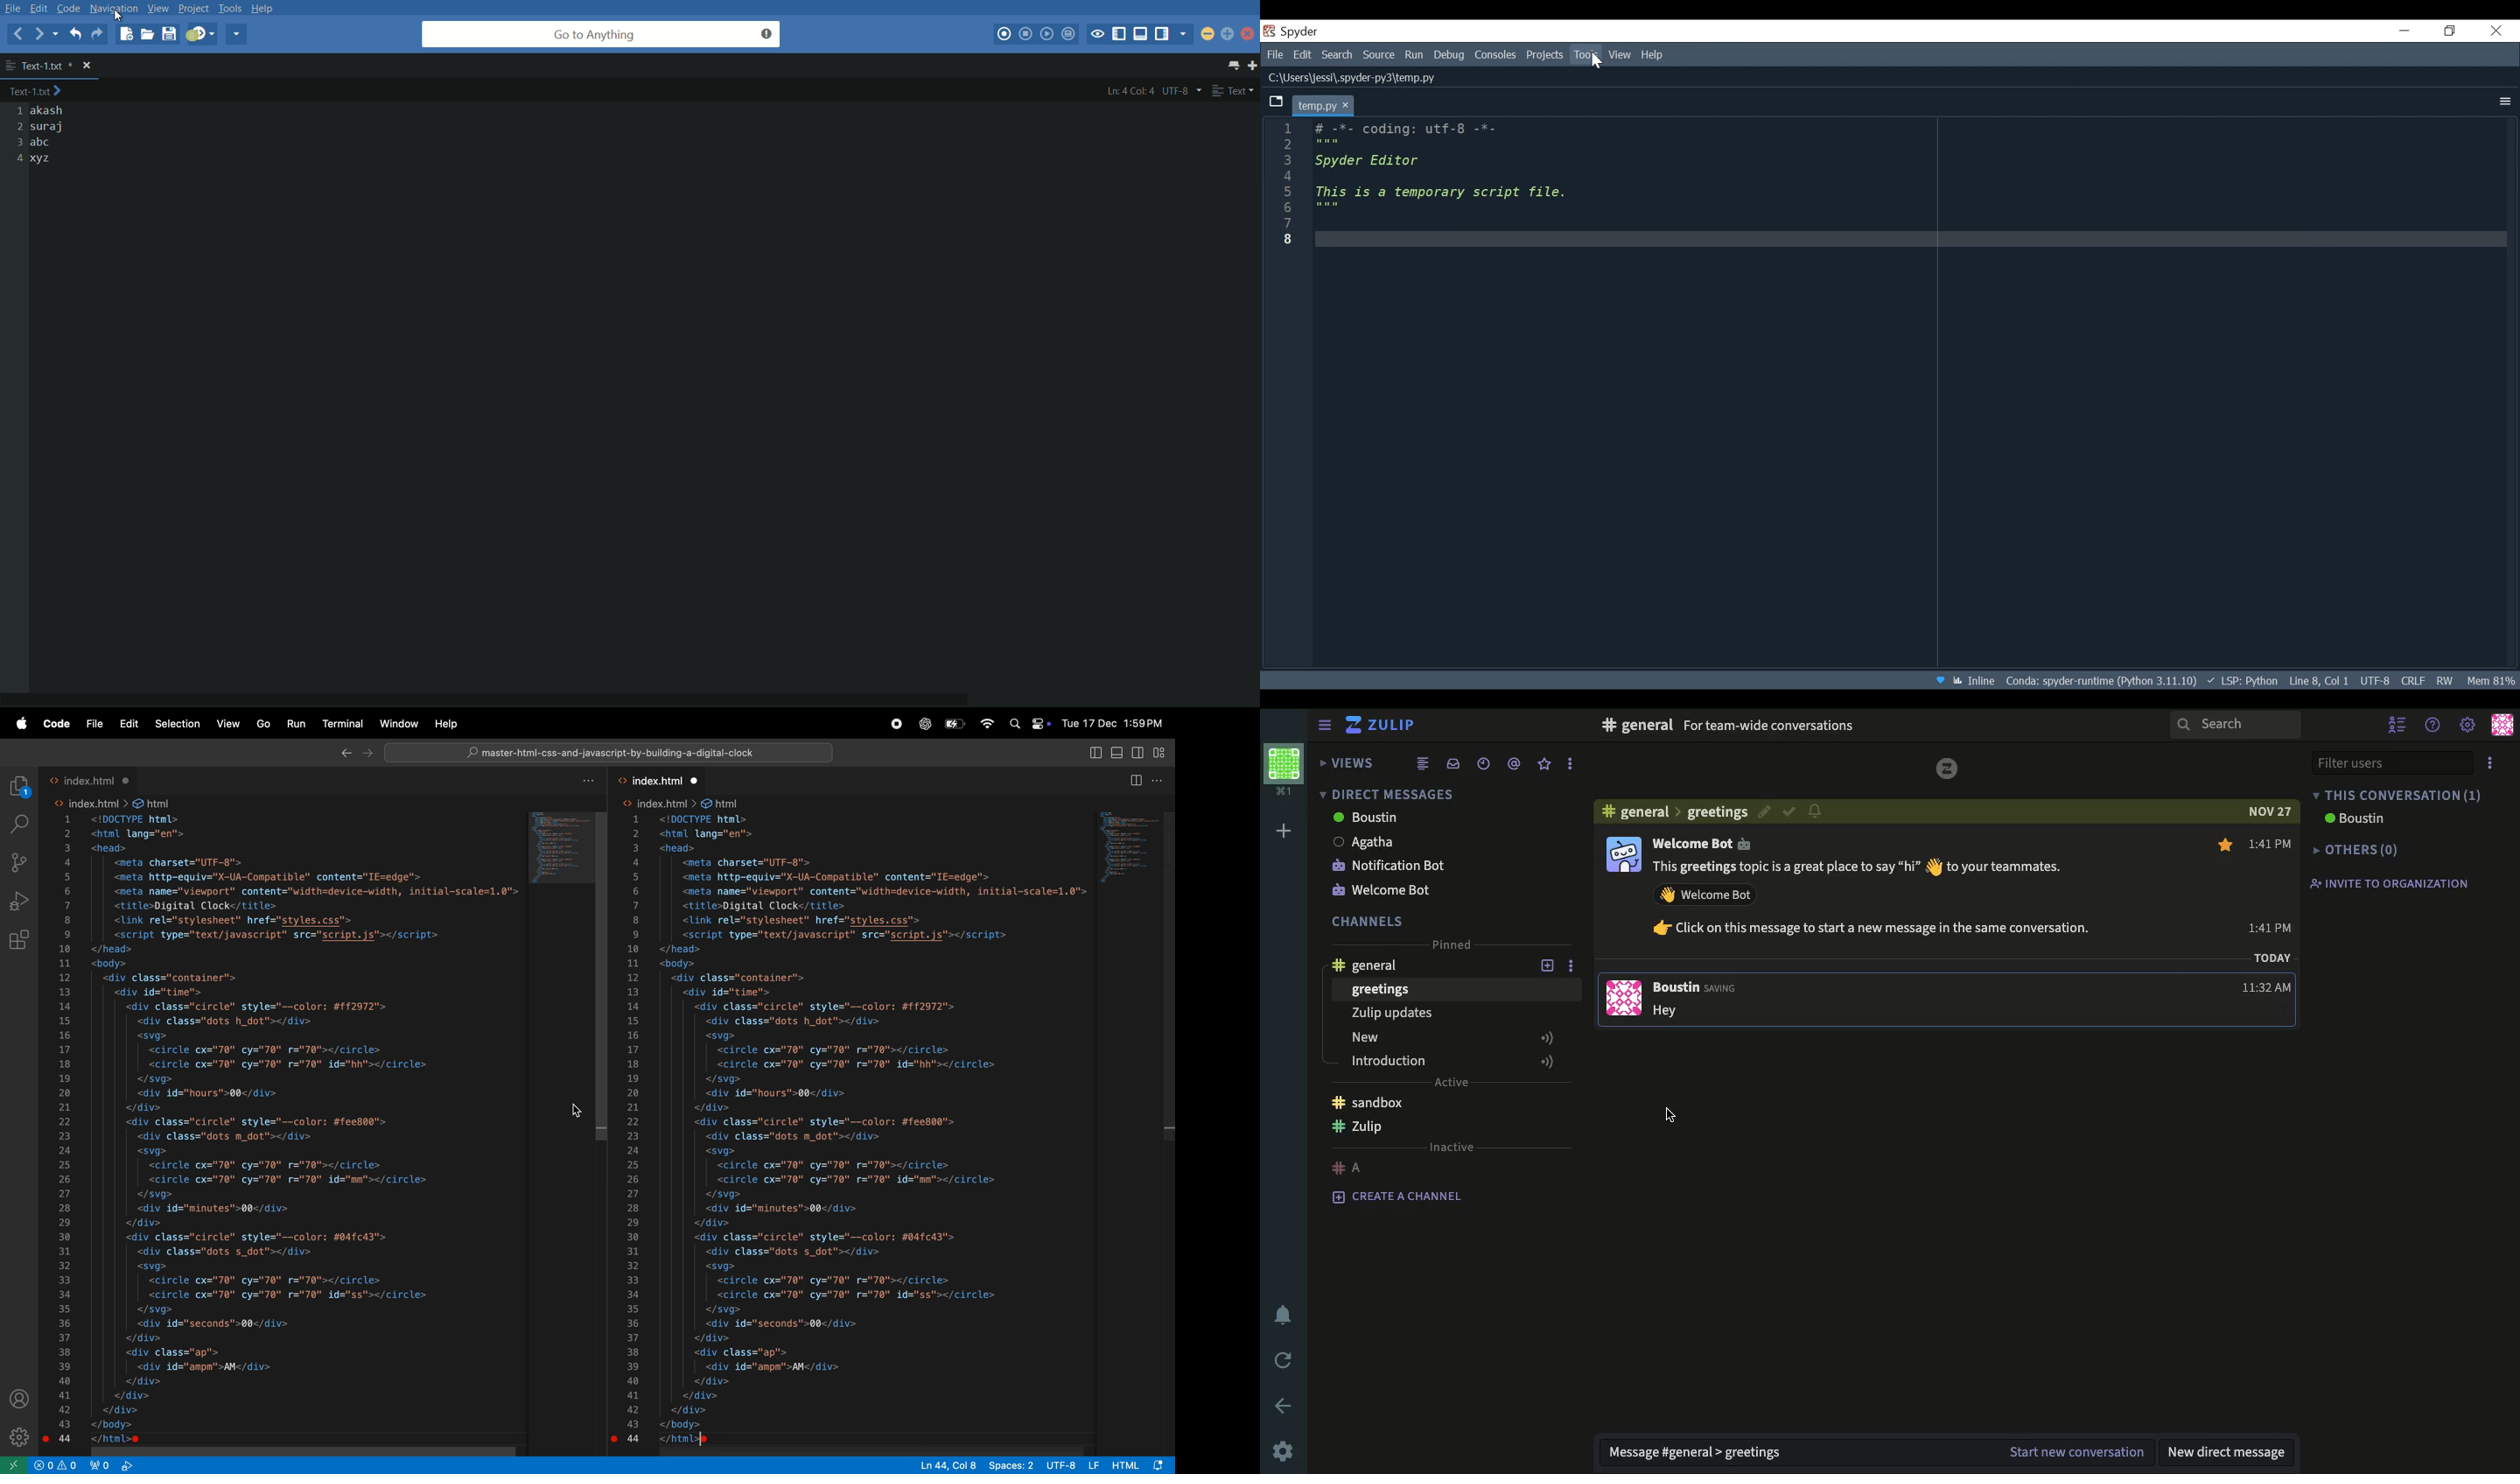  Describe the element at coordinates (1544, 764) in the screenshot. I see `favorite` at that location.